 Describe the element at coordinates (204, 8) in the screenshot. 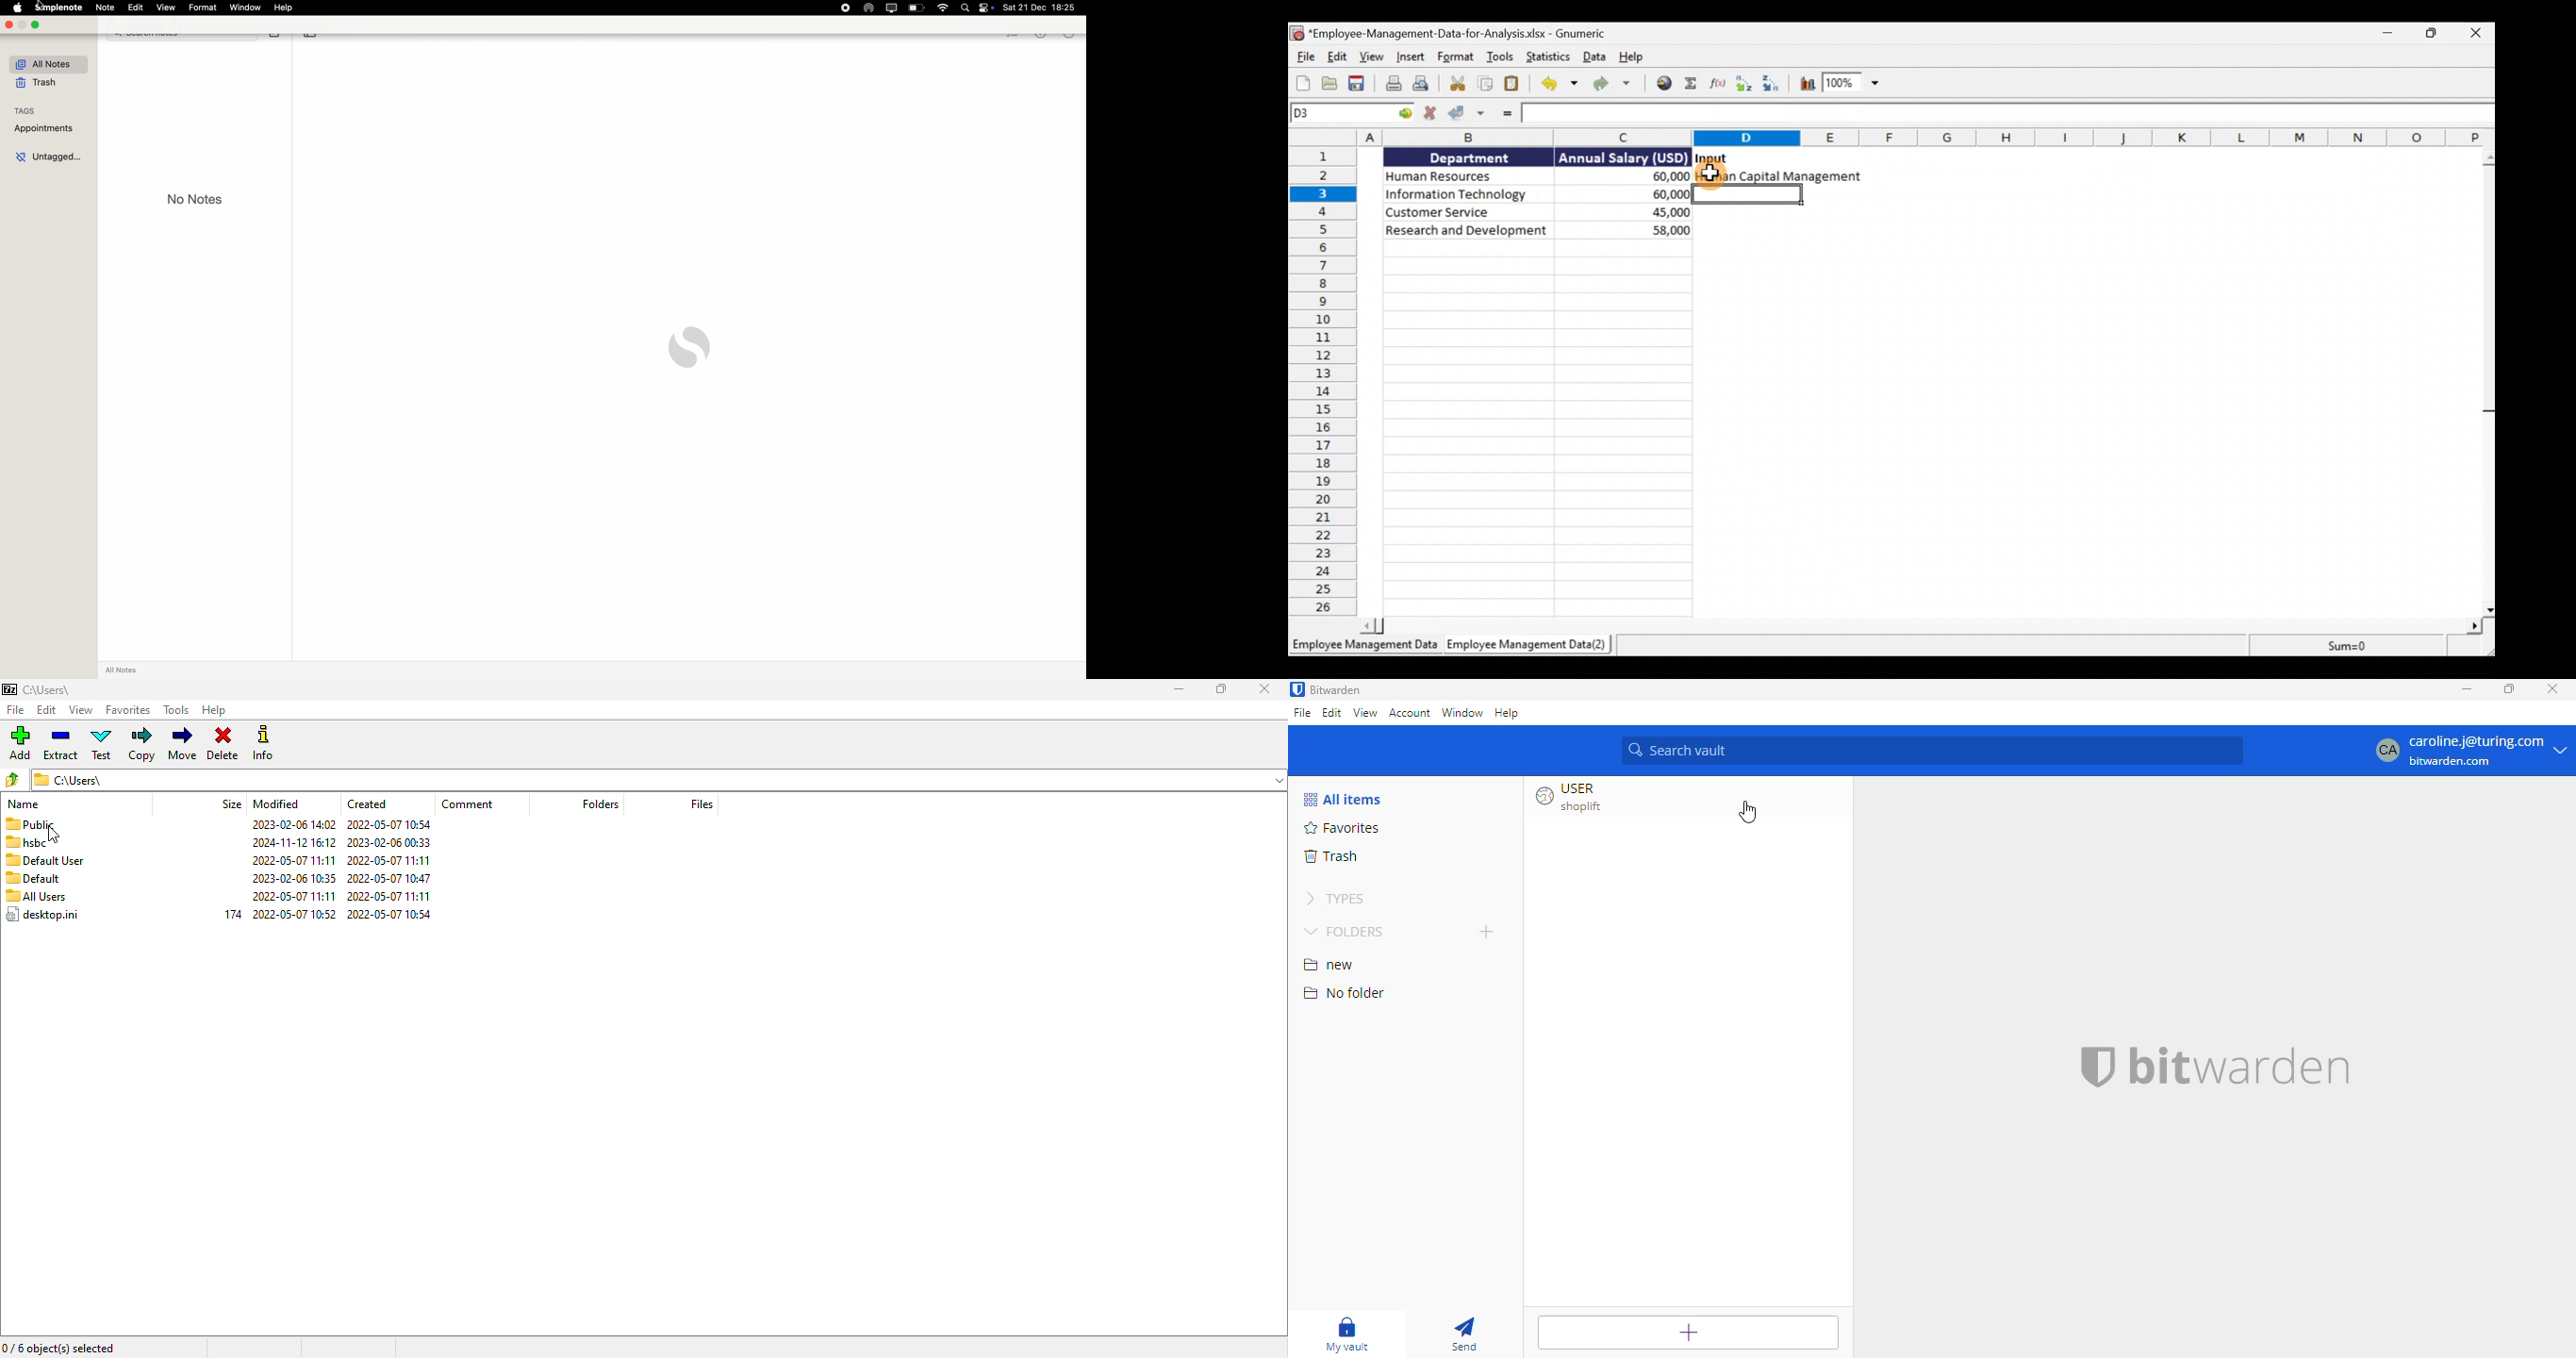

I see `format` at that location.